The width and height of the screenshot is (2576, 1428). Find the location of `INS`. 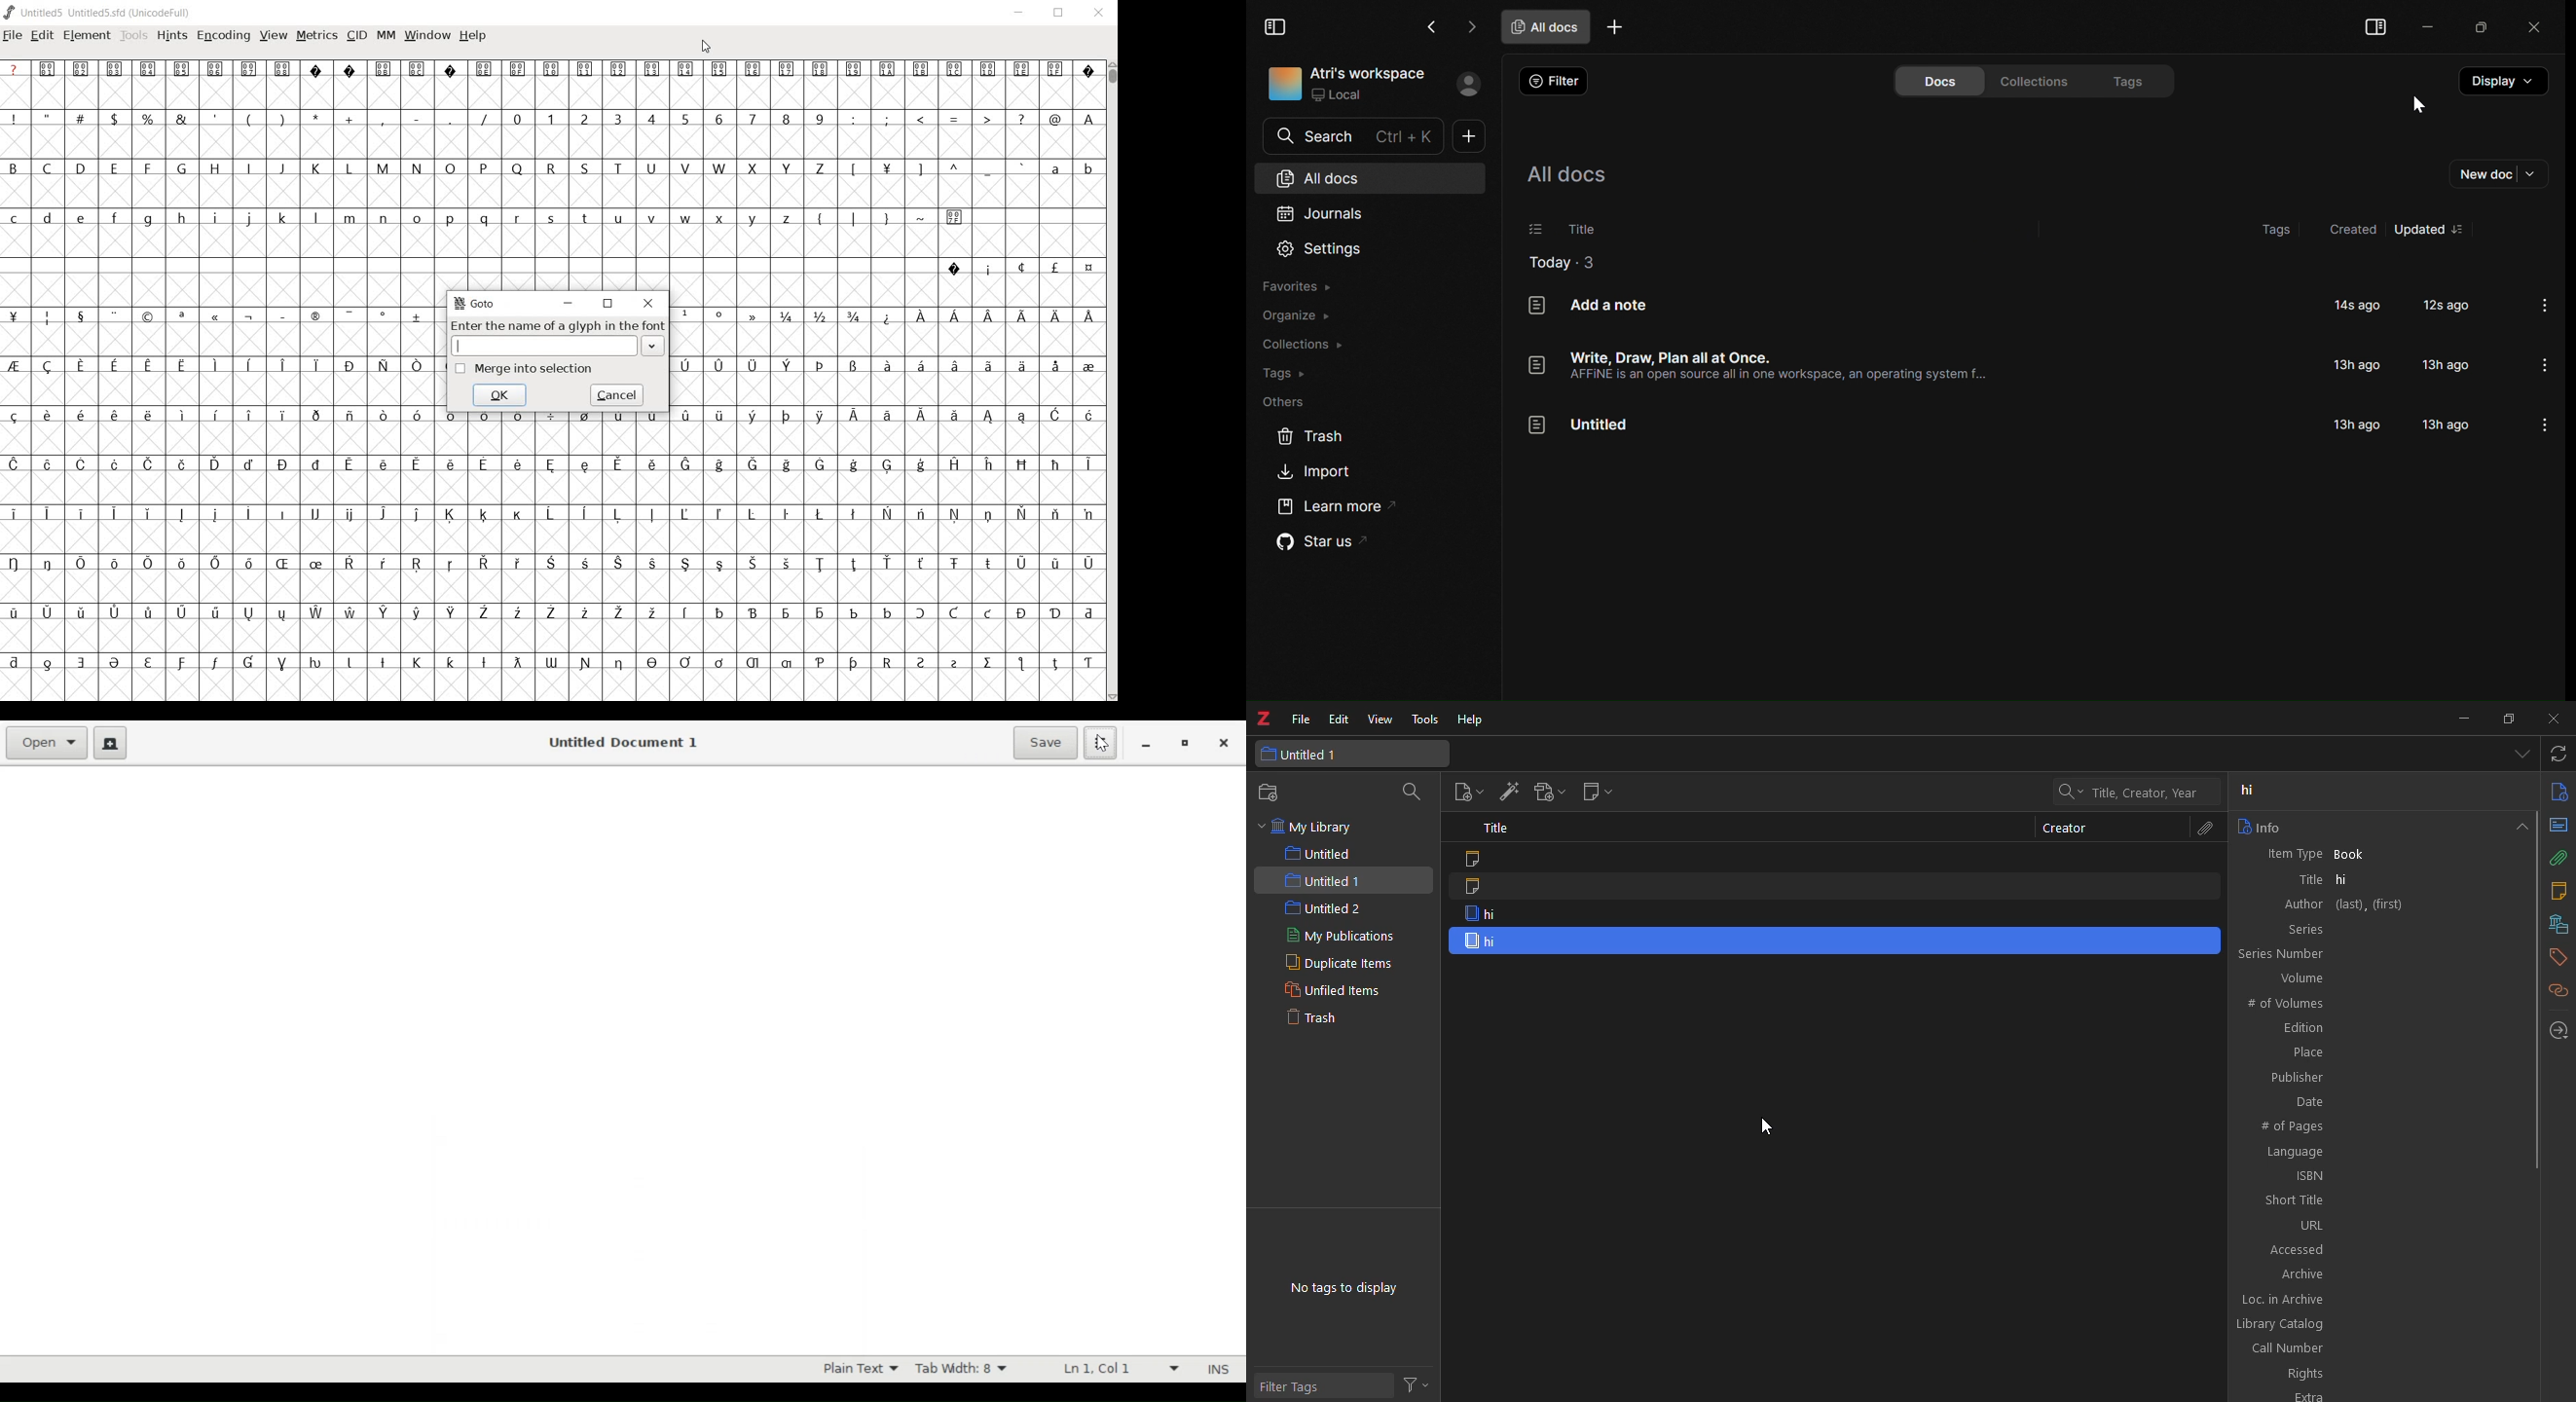

INS is located at coordinates (1217, 1370).